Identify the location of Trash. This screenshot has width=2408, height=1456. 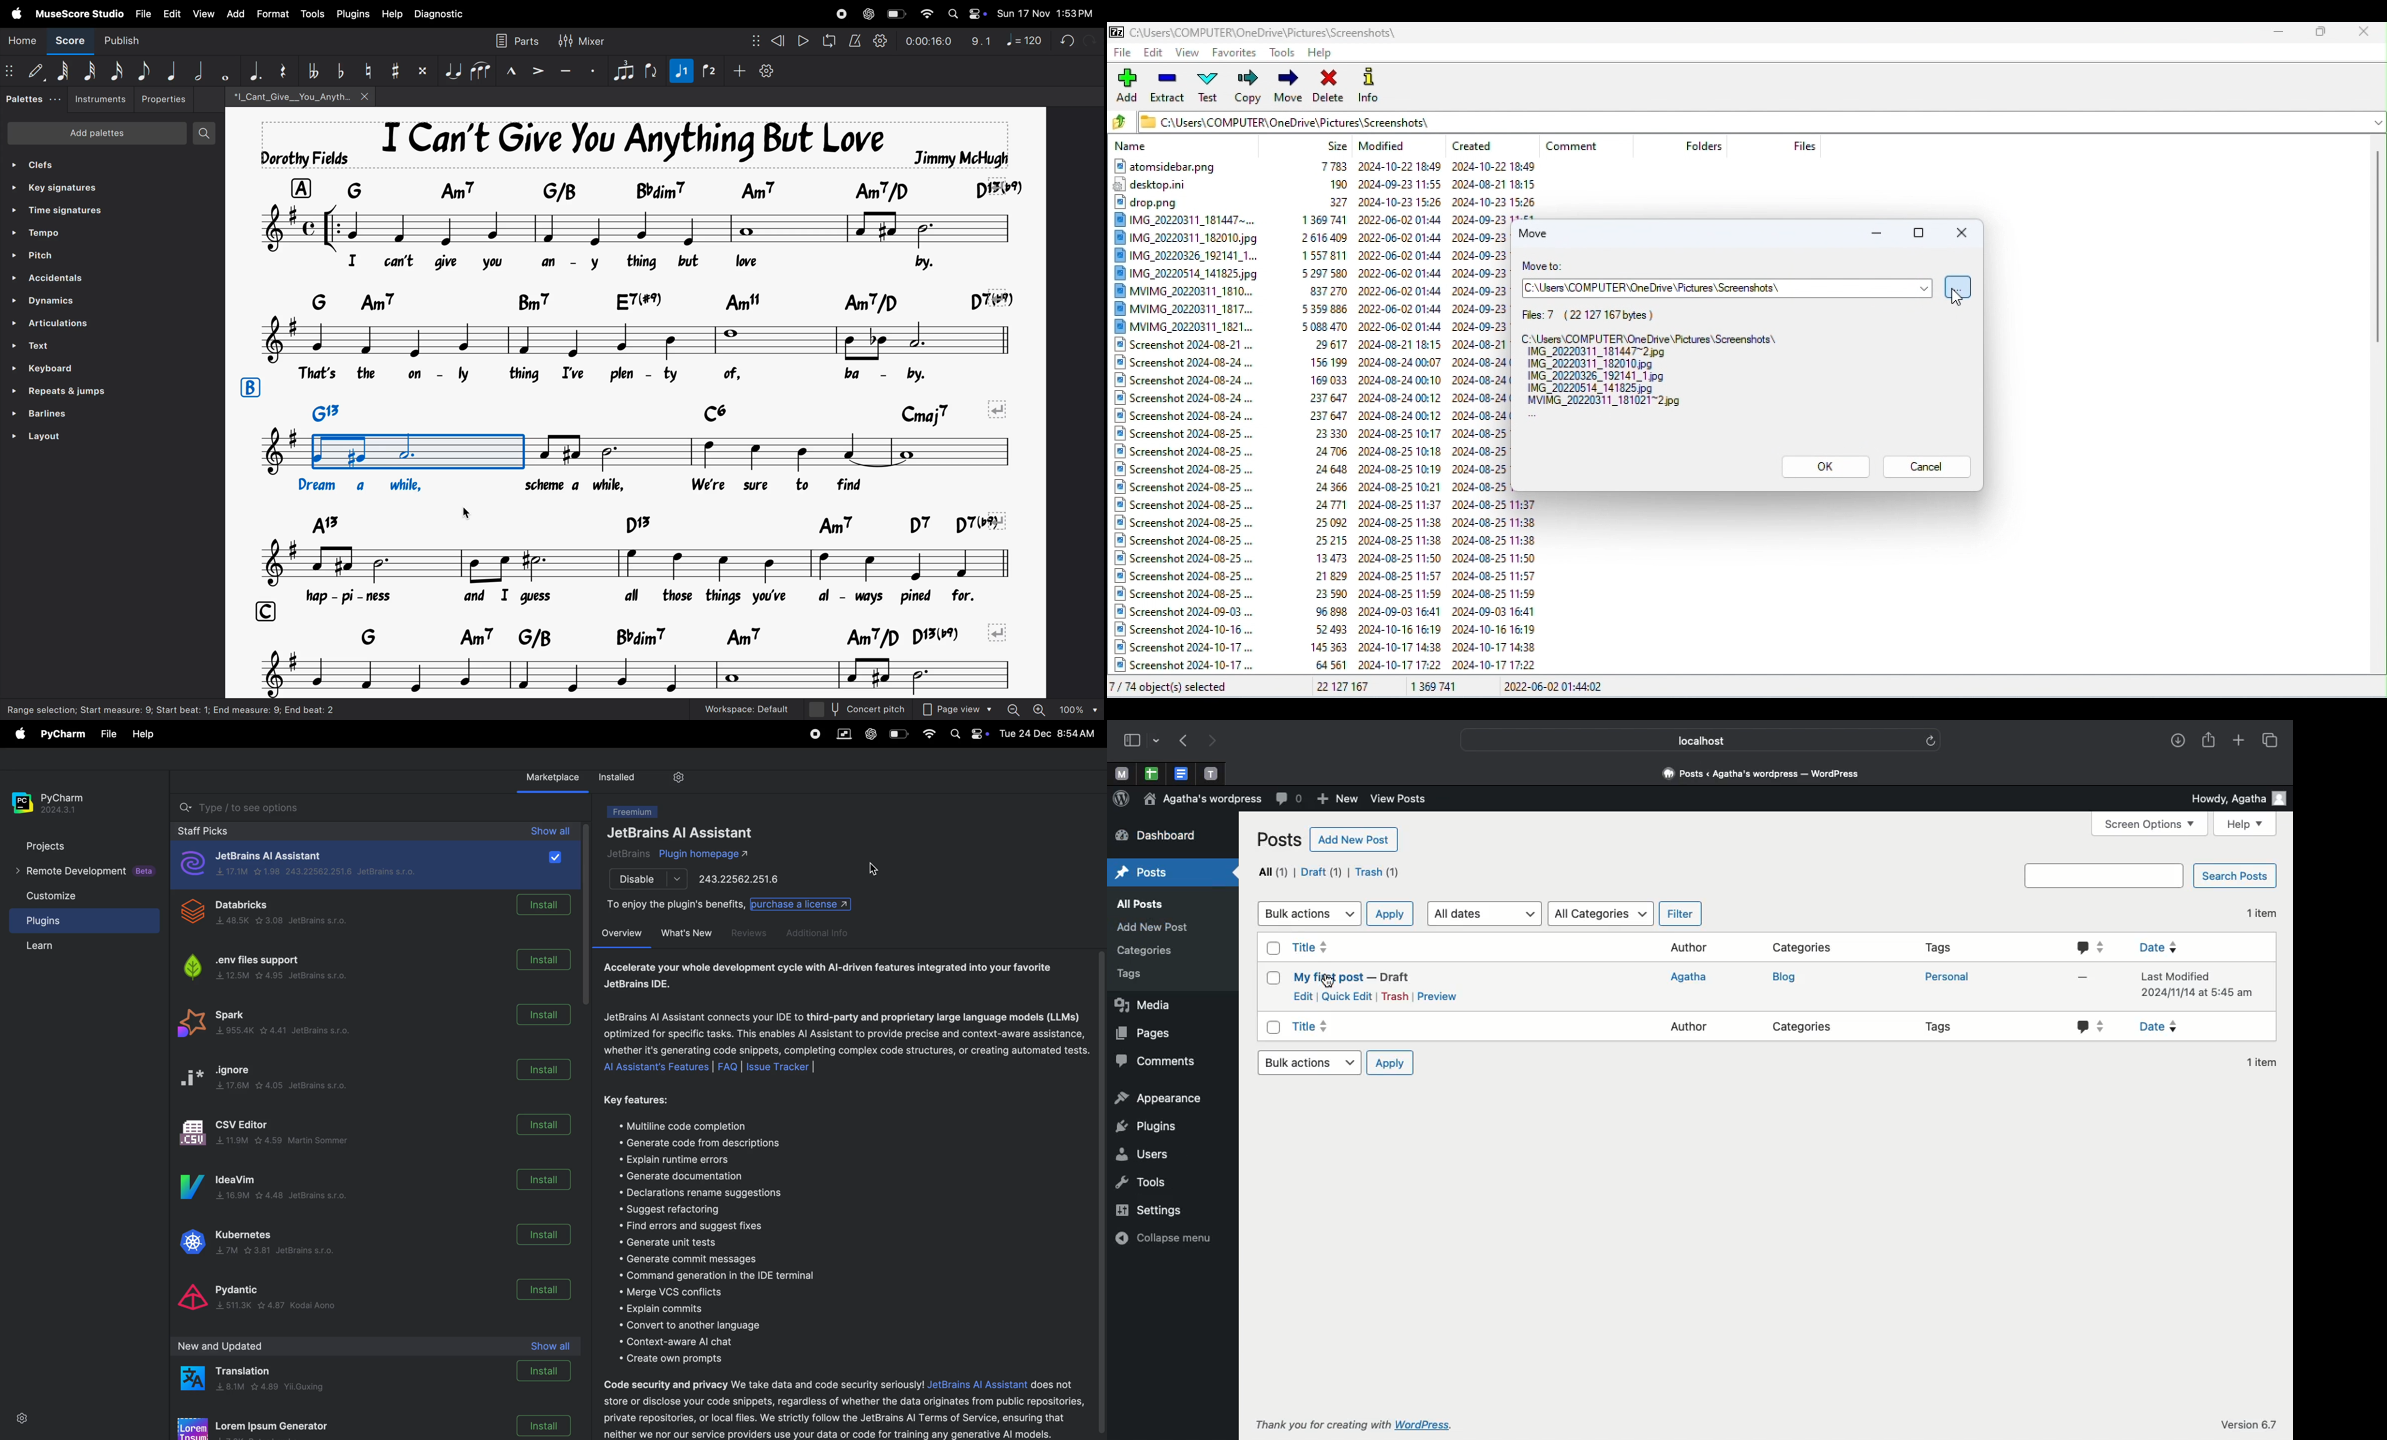
(1395, 998).